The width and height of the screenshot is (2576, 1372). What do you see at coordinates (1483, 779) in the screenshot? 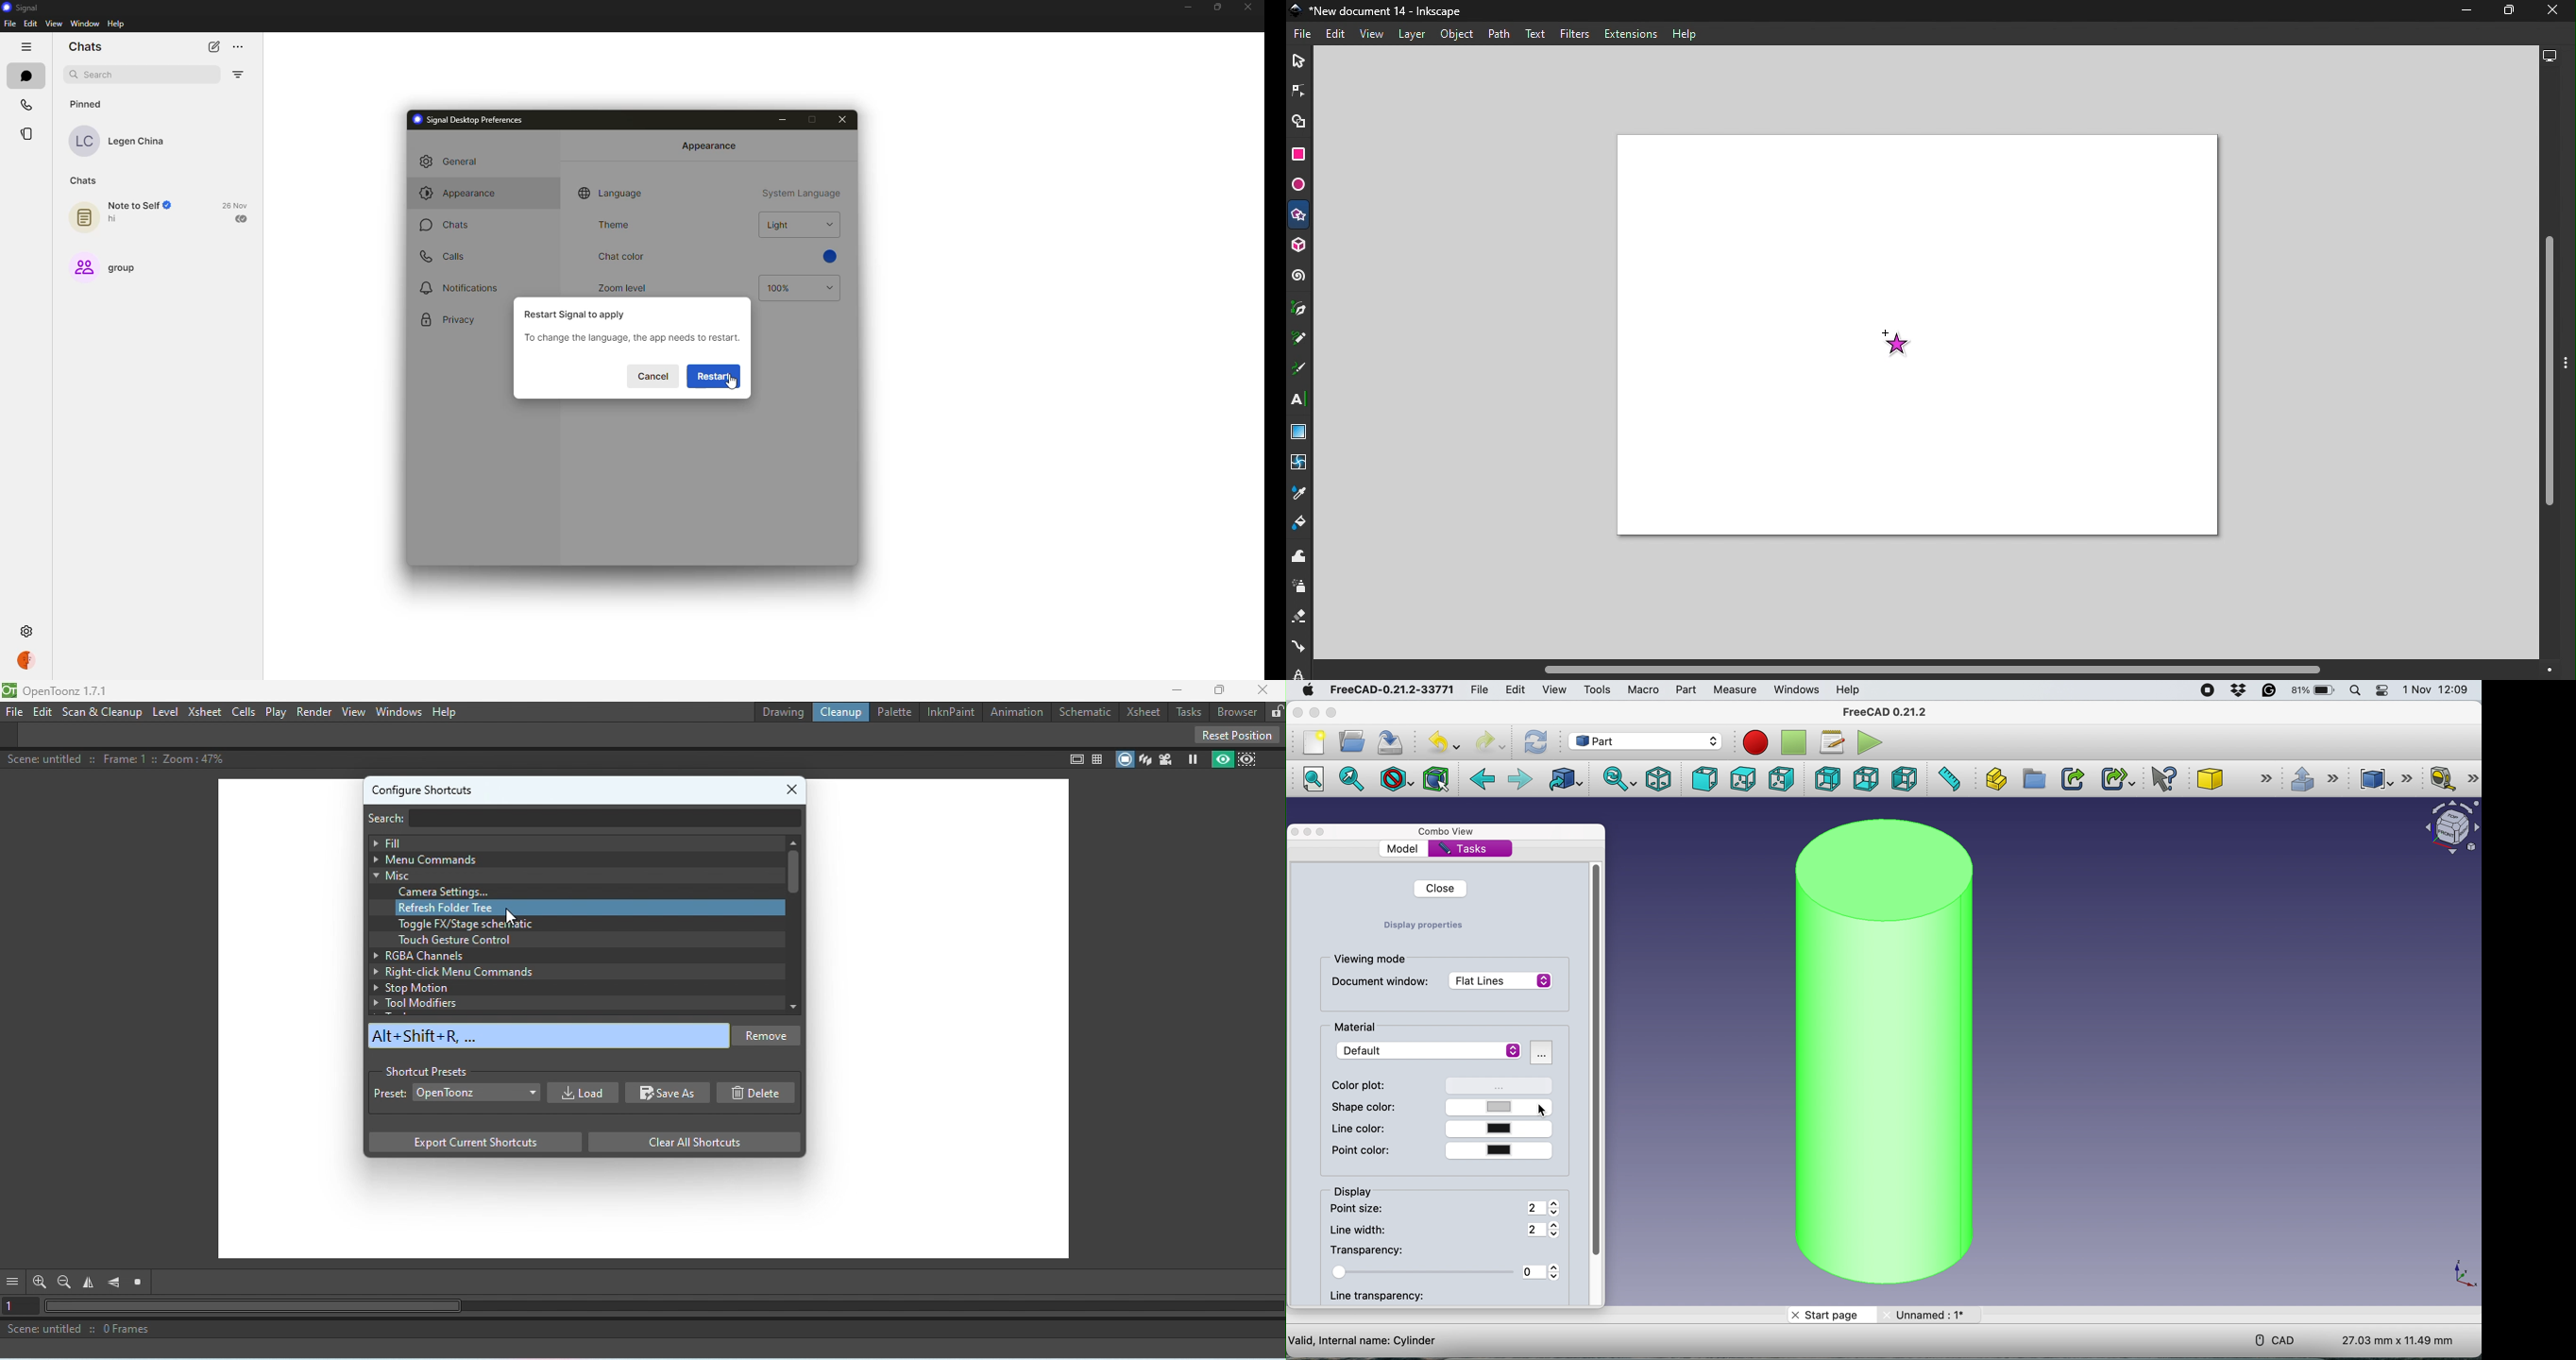
I see `back` at bounding box center [1483, 779].